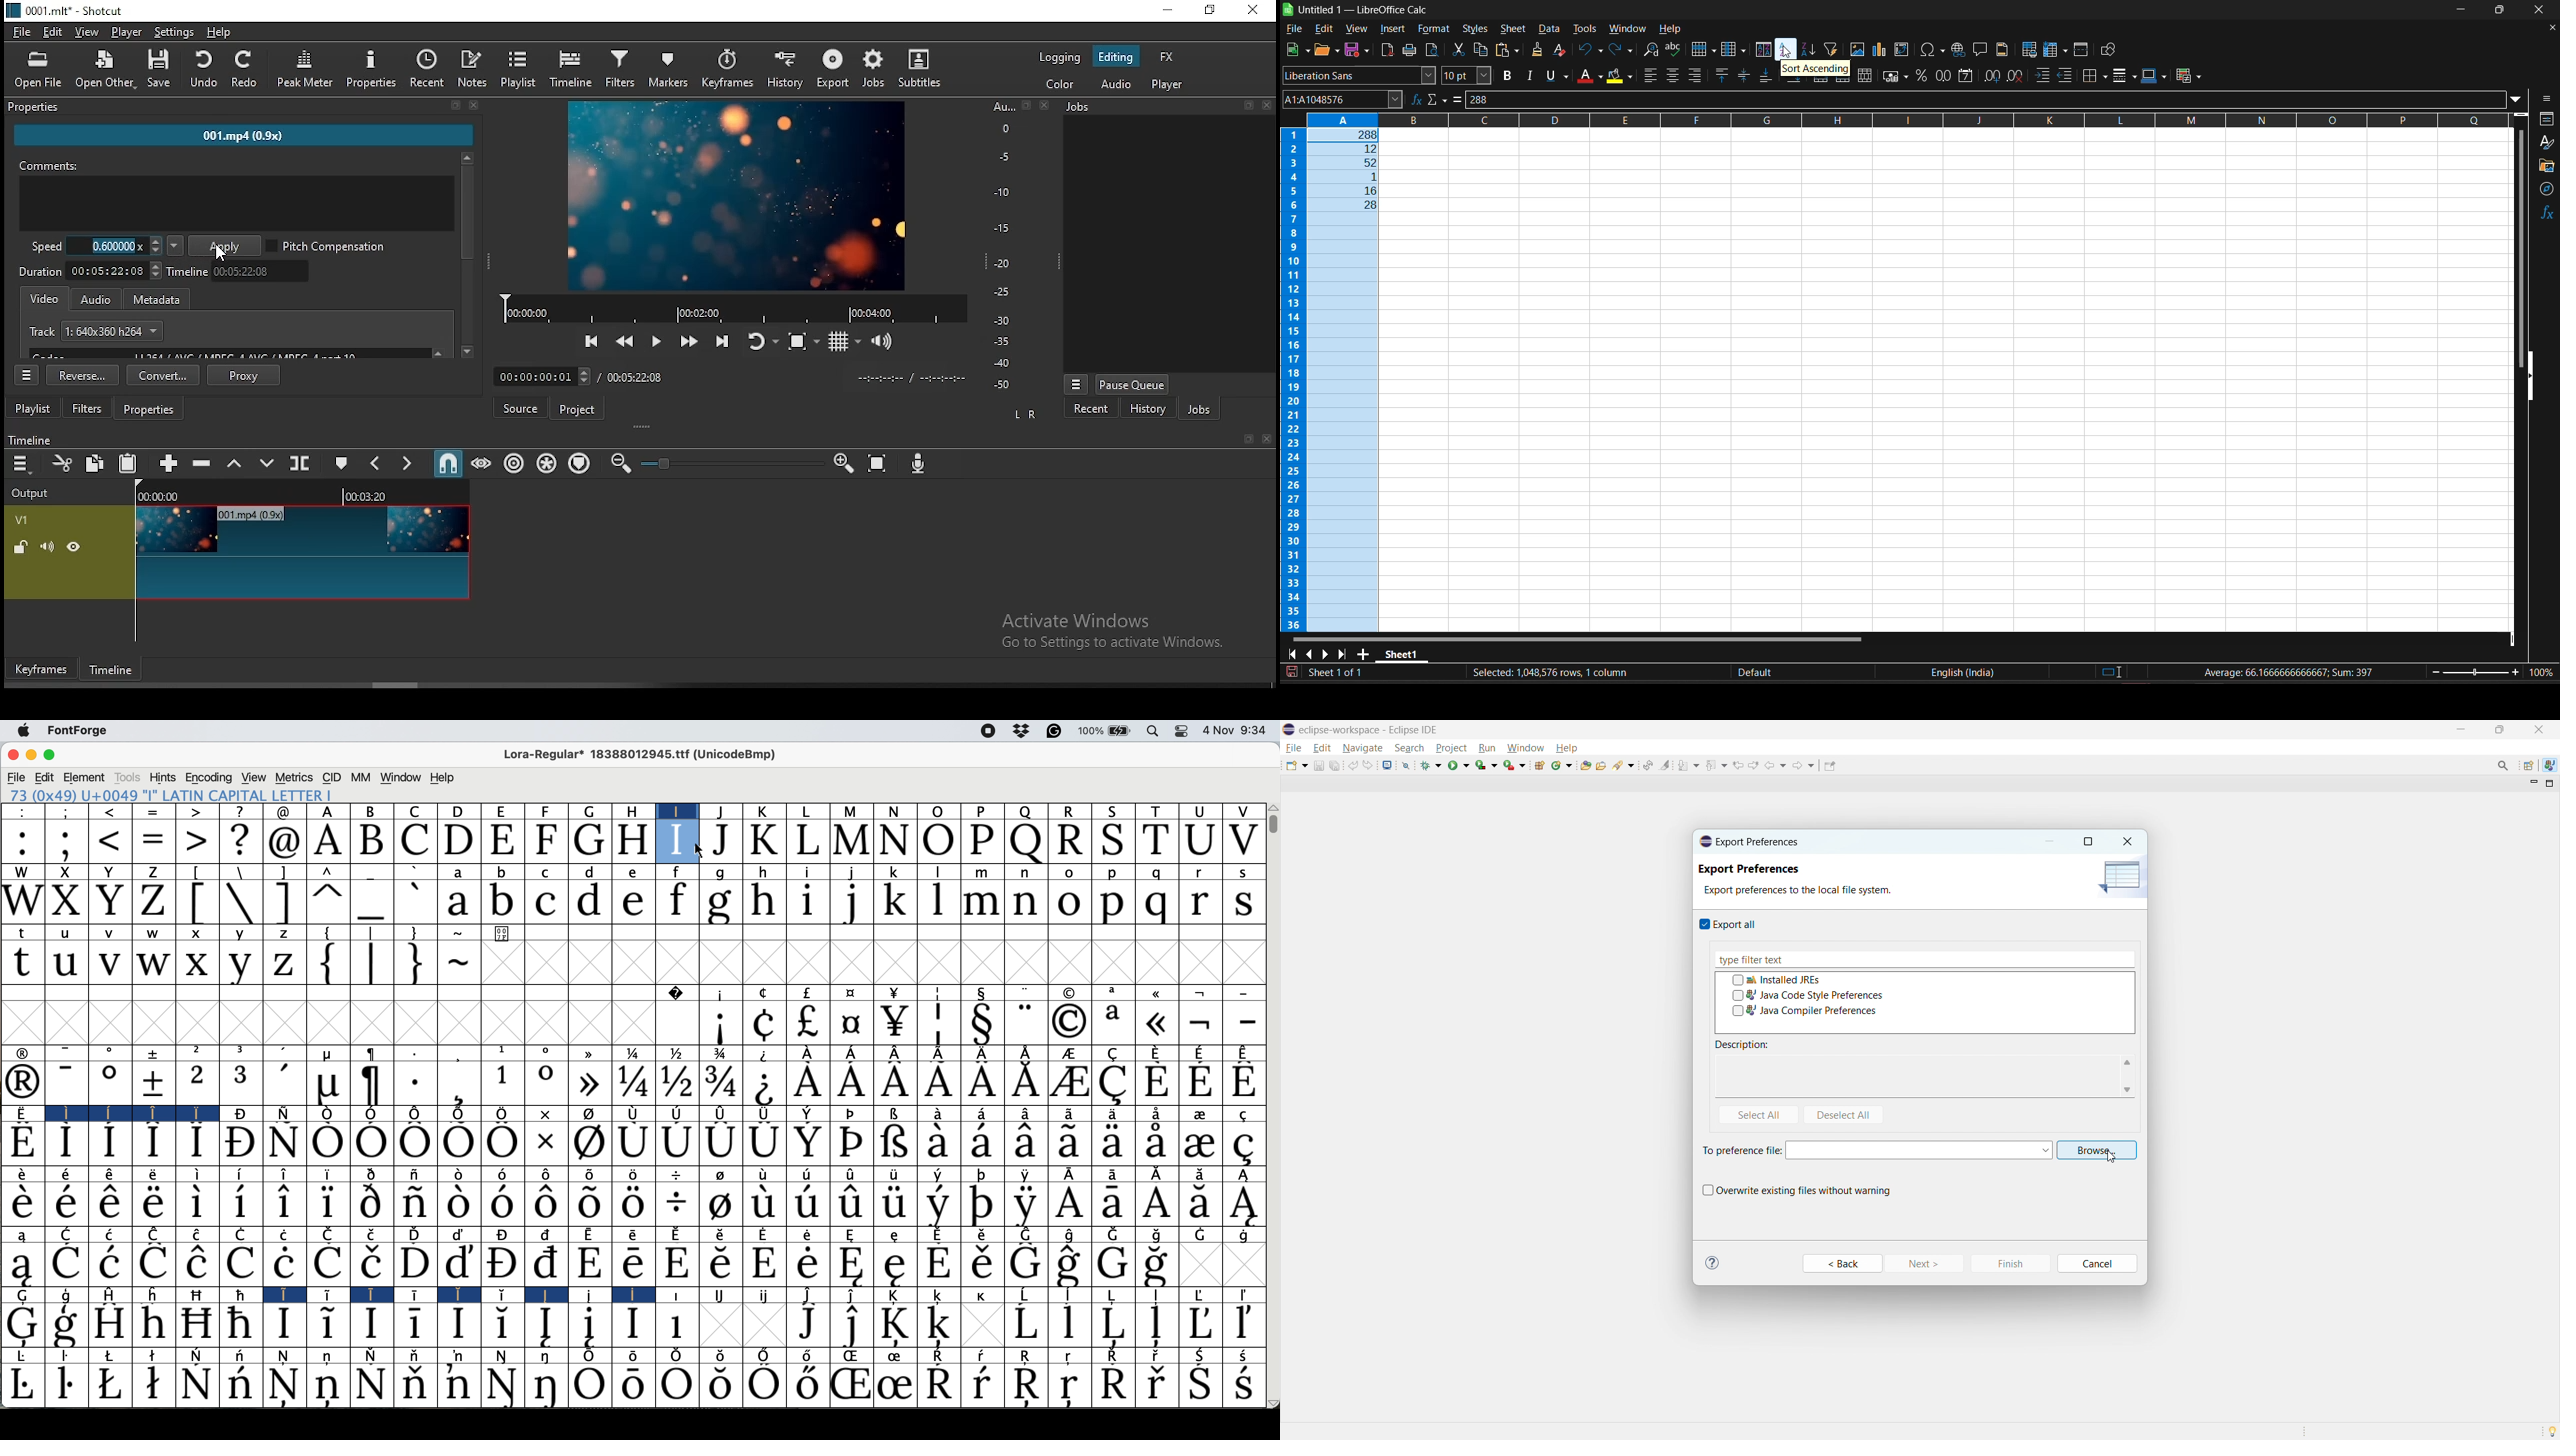 This screenshot has width=2576, height=1456. Describe the element at coordinates (83, 375) in the screenshot. I see `reverse` at that location.